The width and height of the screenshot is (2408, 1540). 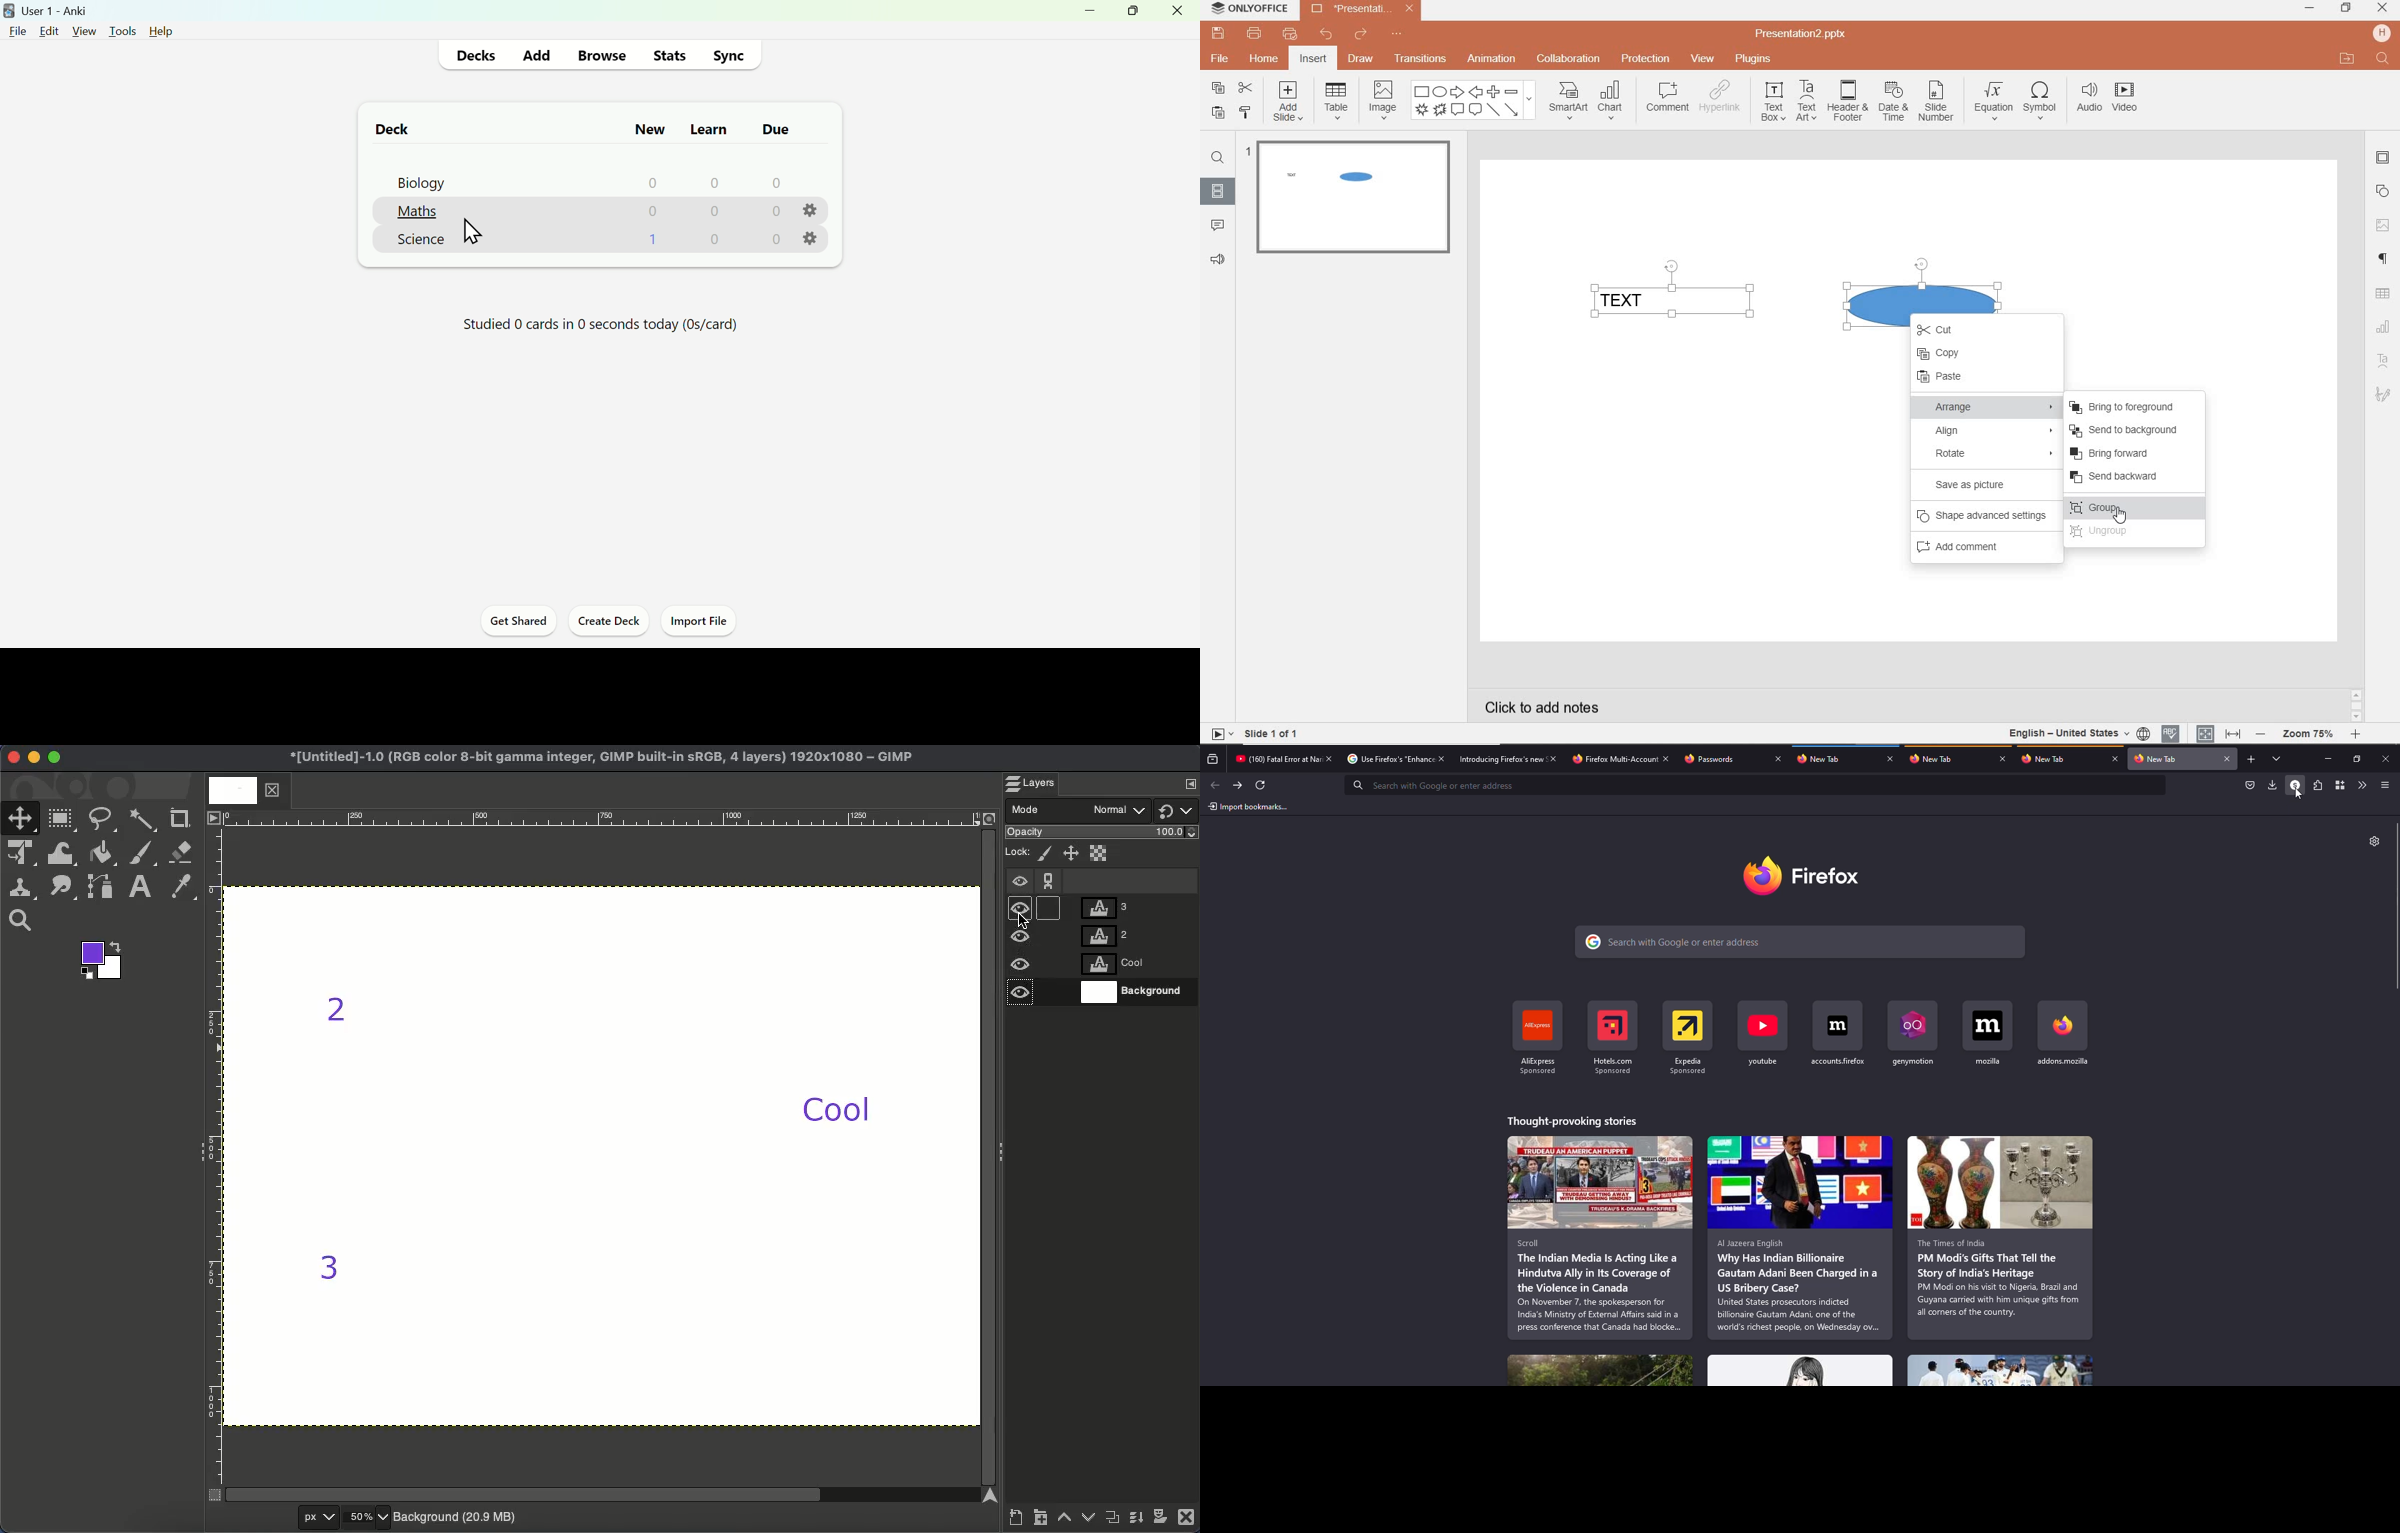 What do you see at coordinates (1983, 516) in the screenshot?
I see `SHAPE ADVANCED SETTINGS` at bounding box center [1983, 516].